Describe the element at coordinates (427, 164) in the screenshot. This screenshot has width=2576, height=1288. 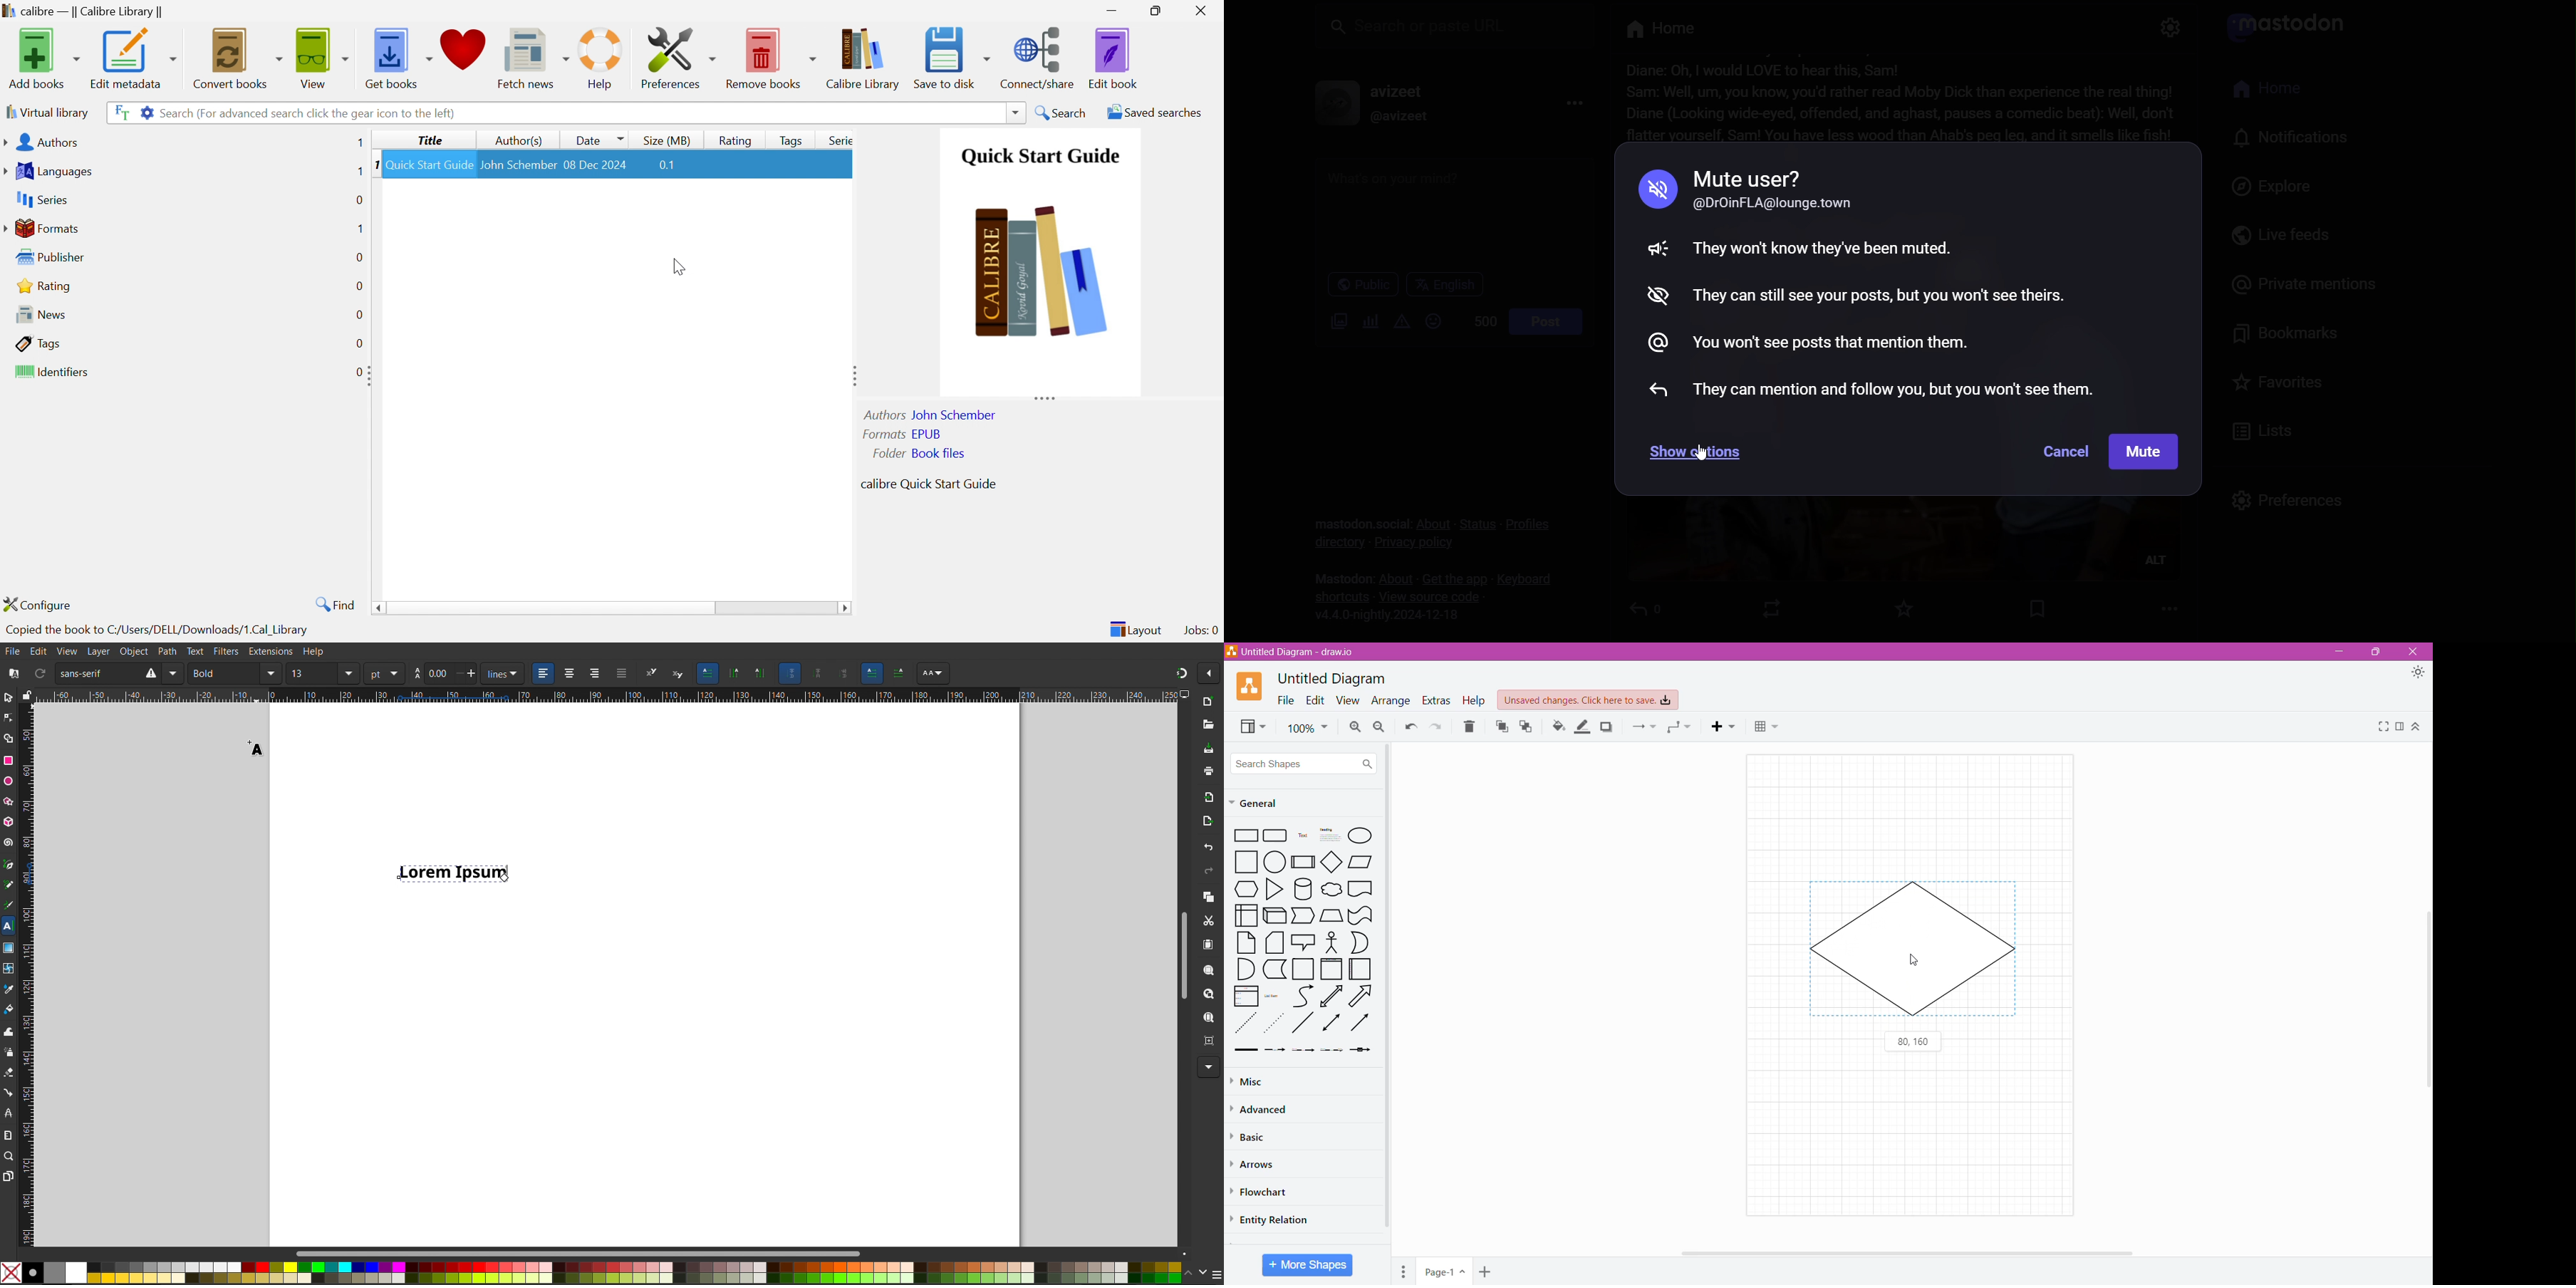
I see `Quick Start Guide` at that location.